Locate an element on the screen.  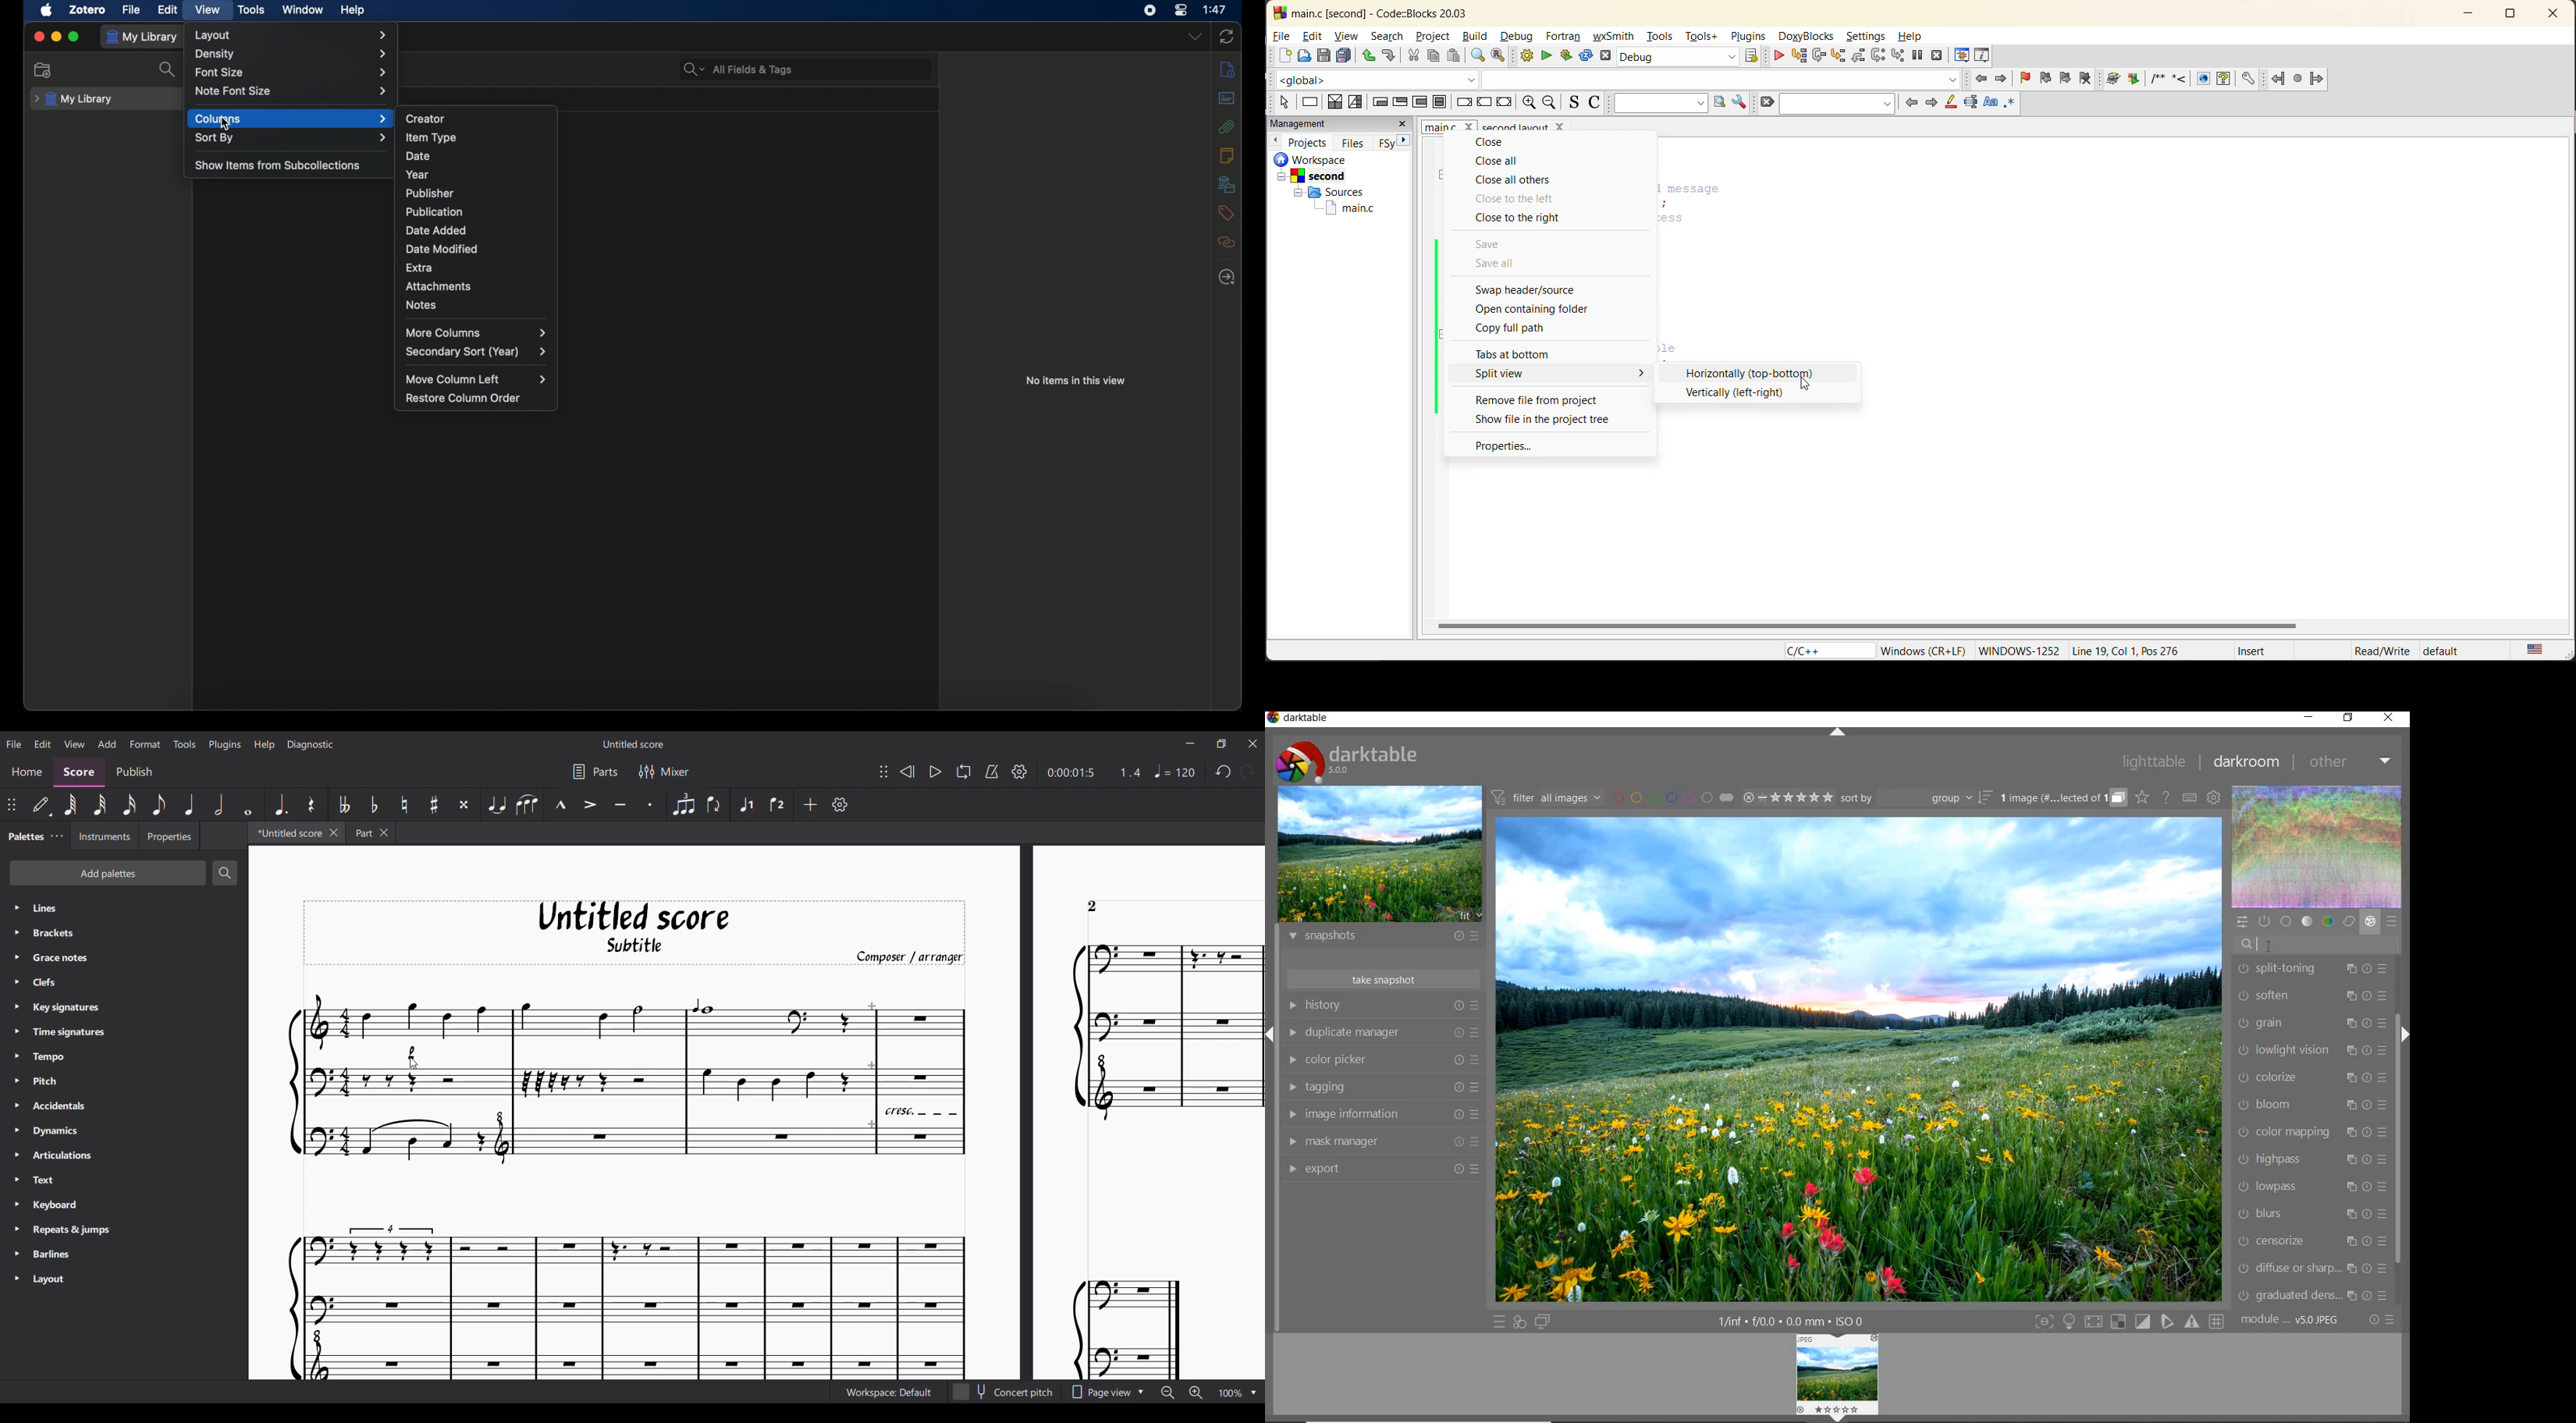
Quarter note is located at coordinates (190, 804).